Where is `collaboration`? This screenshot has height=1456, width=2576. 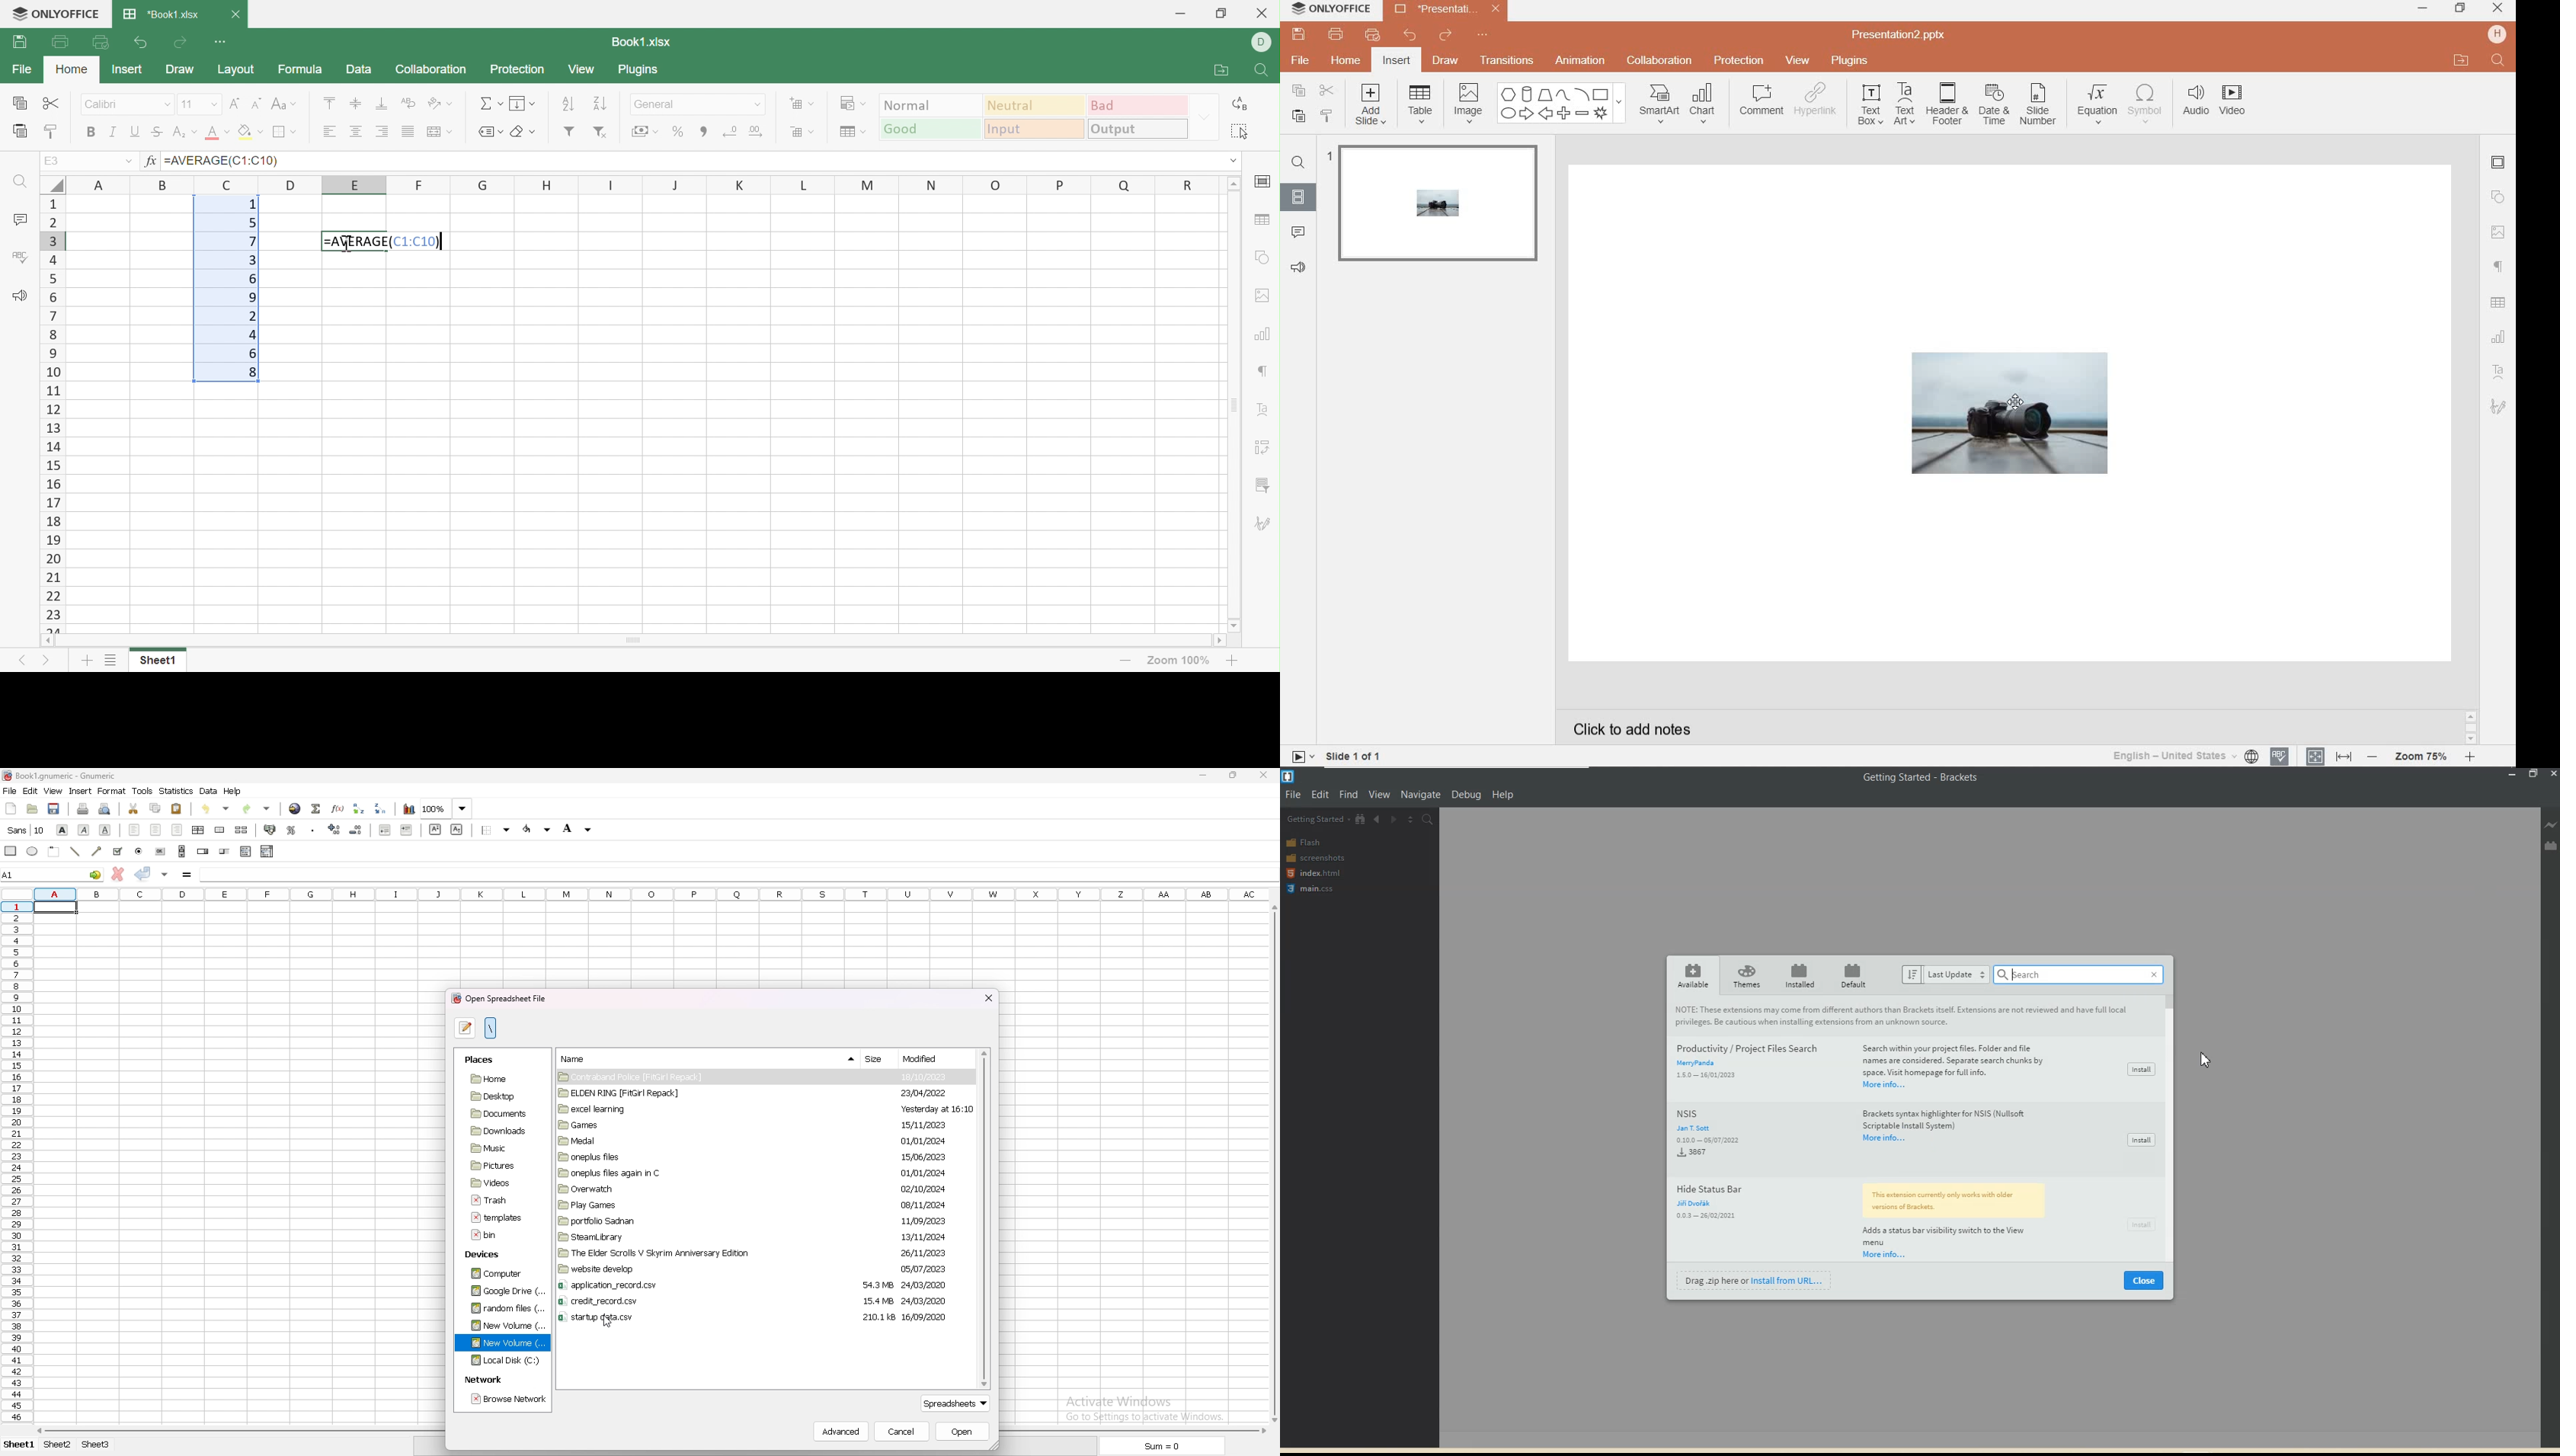
collaboration is located at coordinates (1660, 62).